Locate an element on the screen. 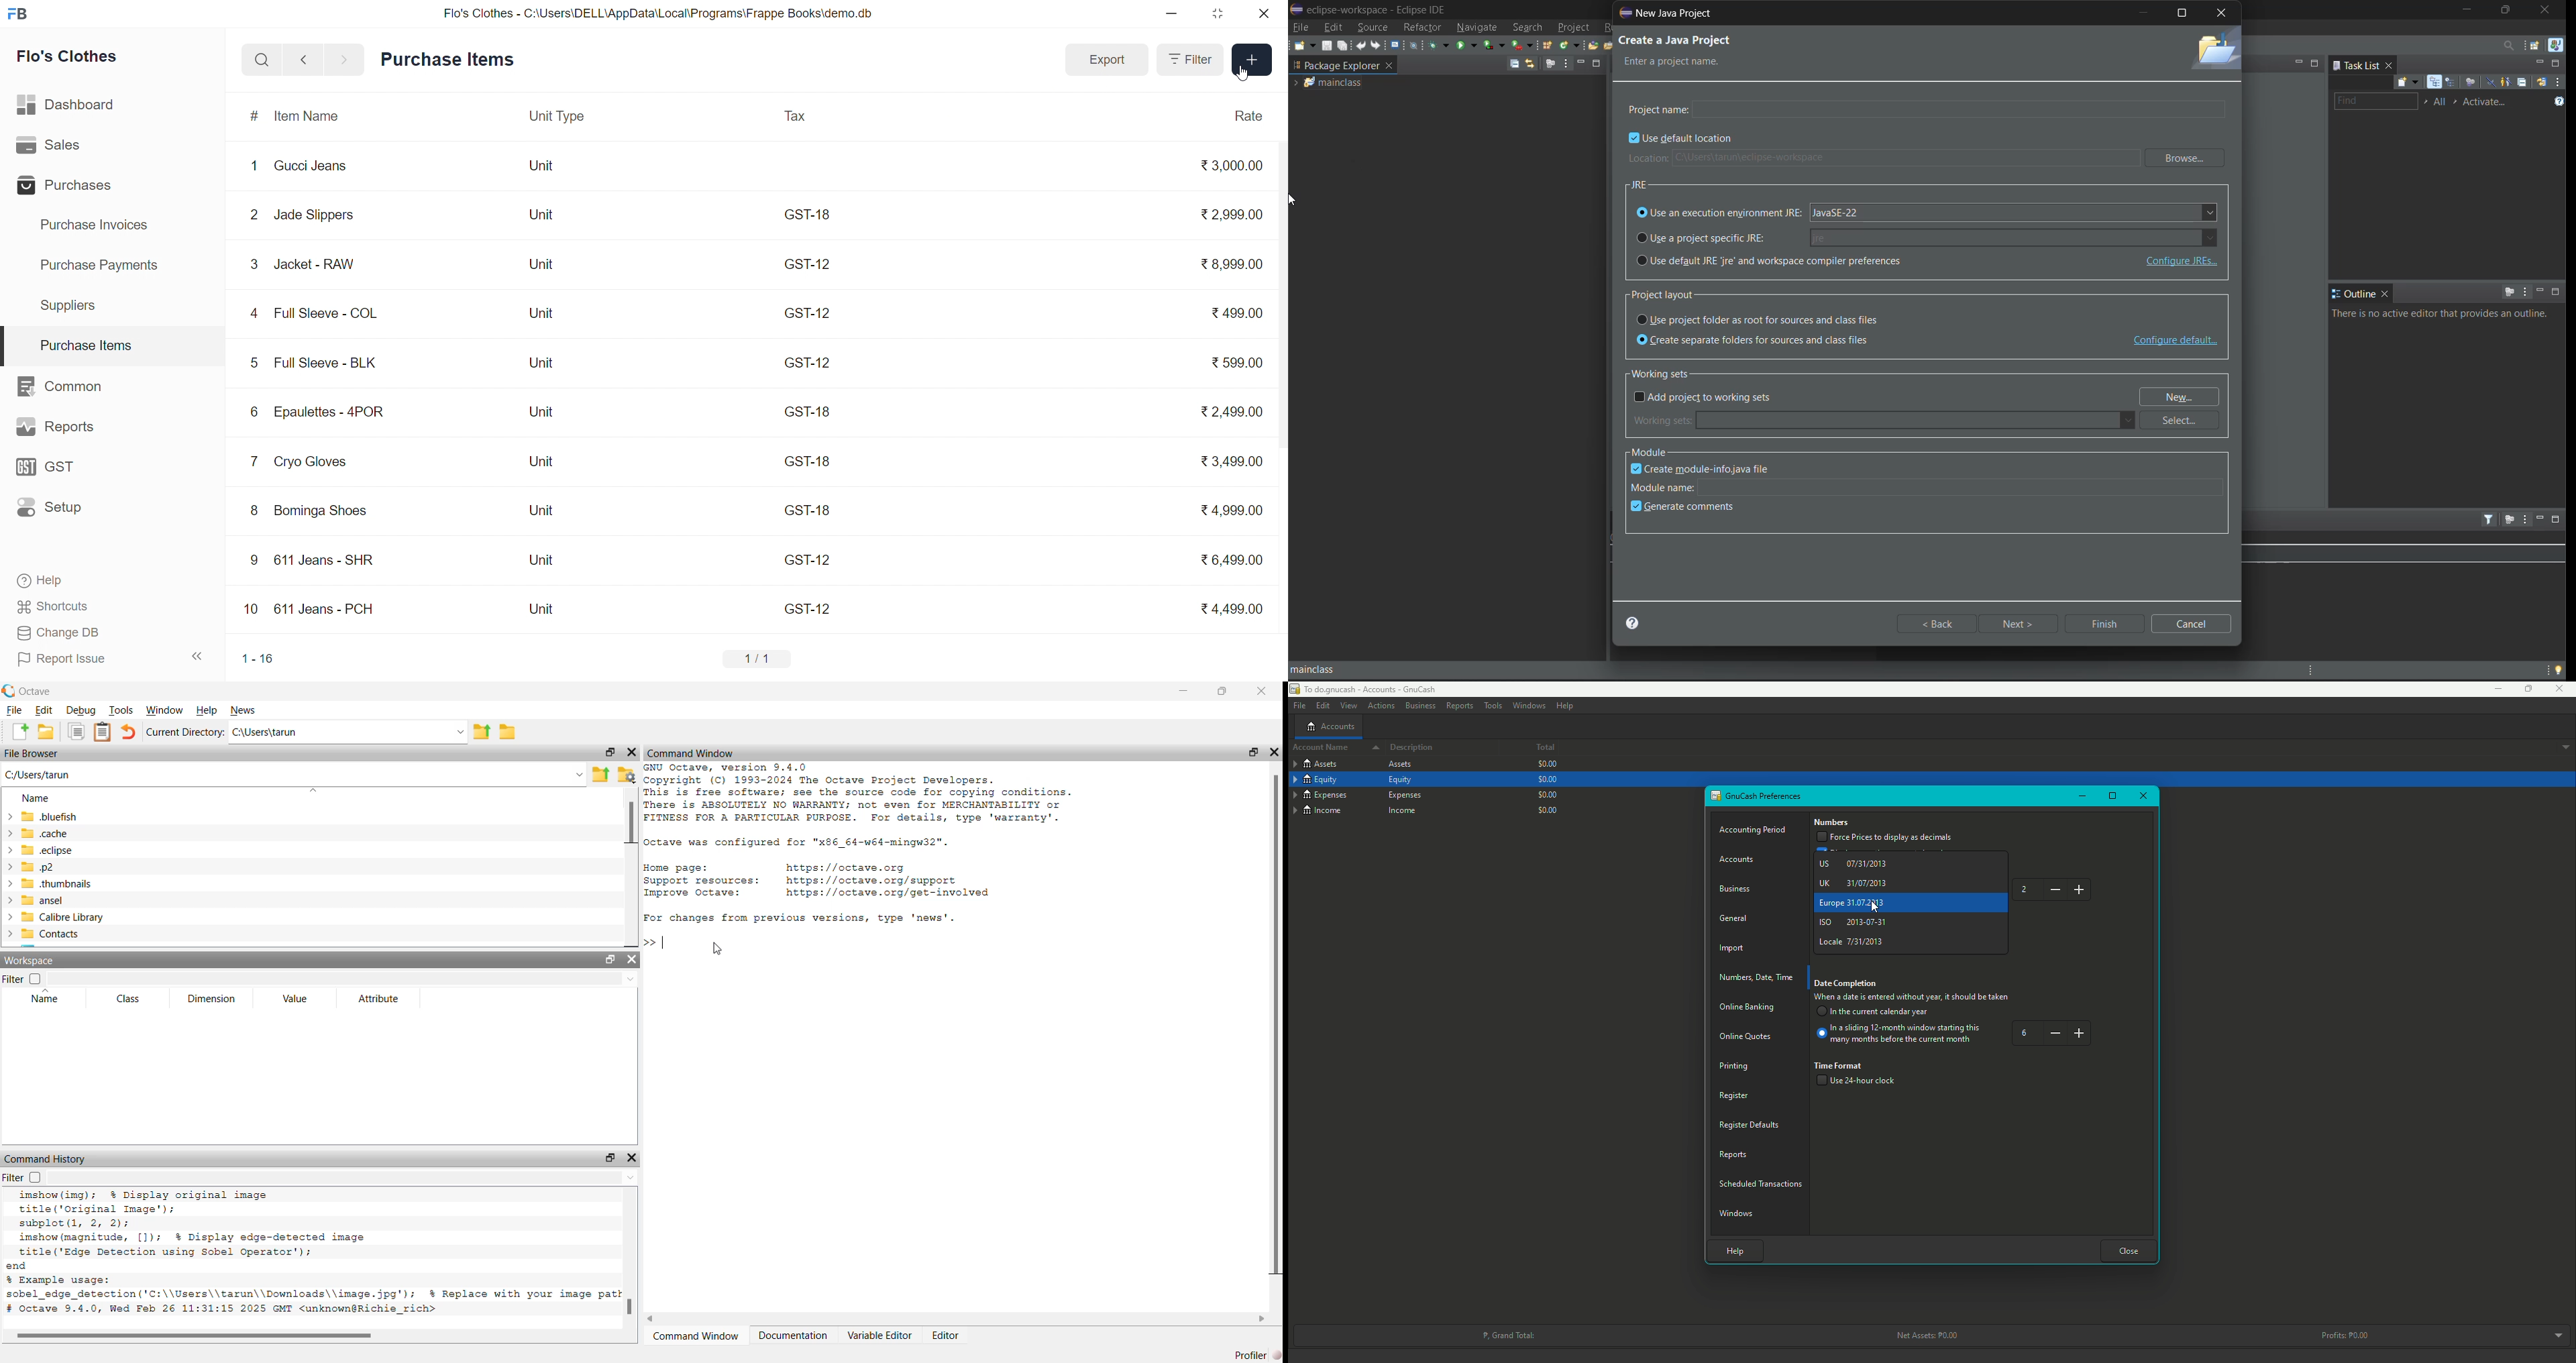  4 is located at coordinates (254, 313).